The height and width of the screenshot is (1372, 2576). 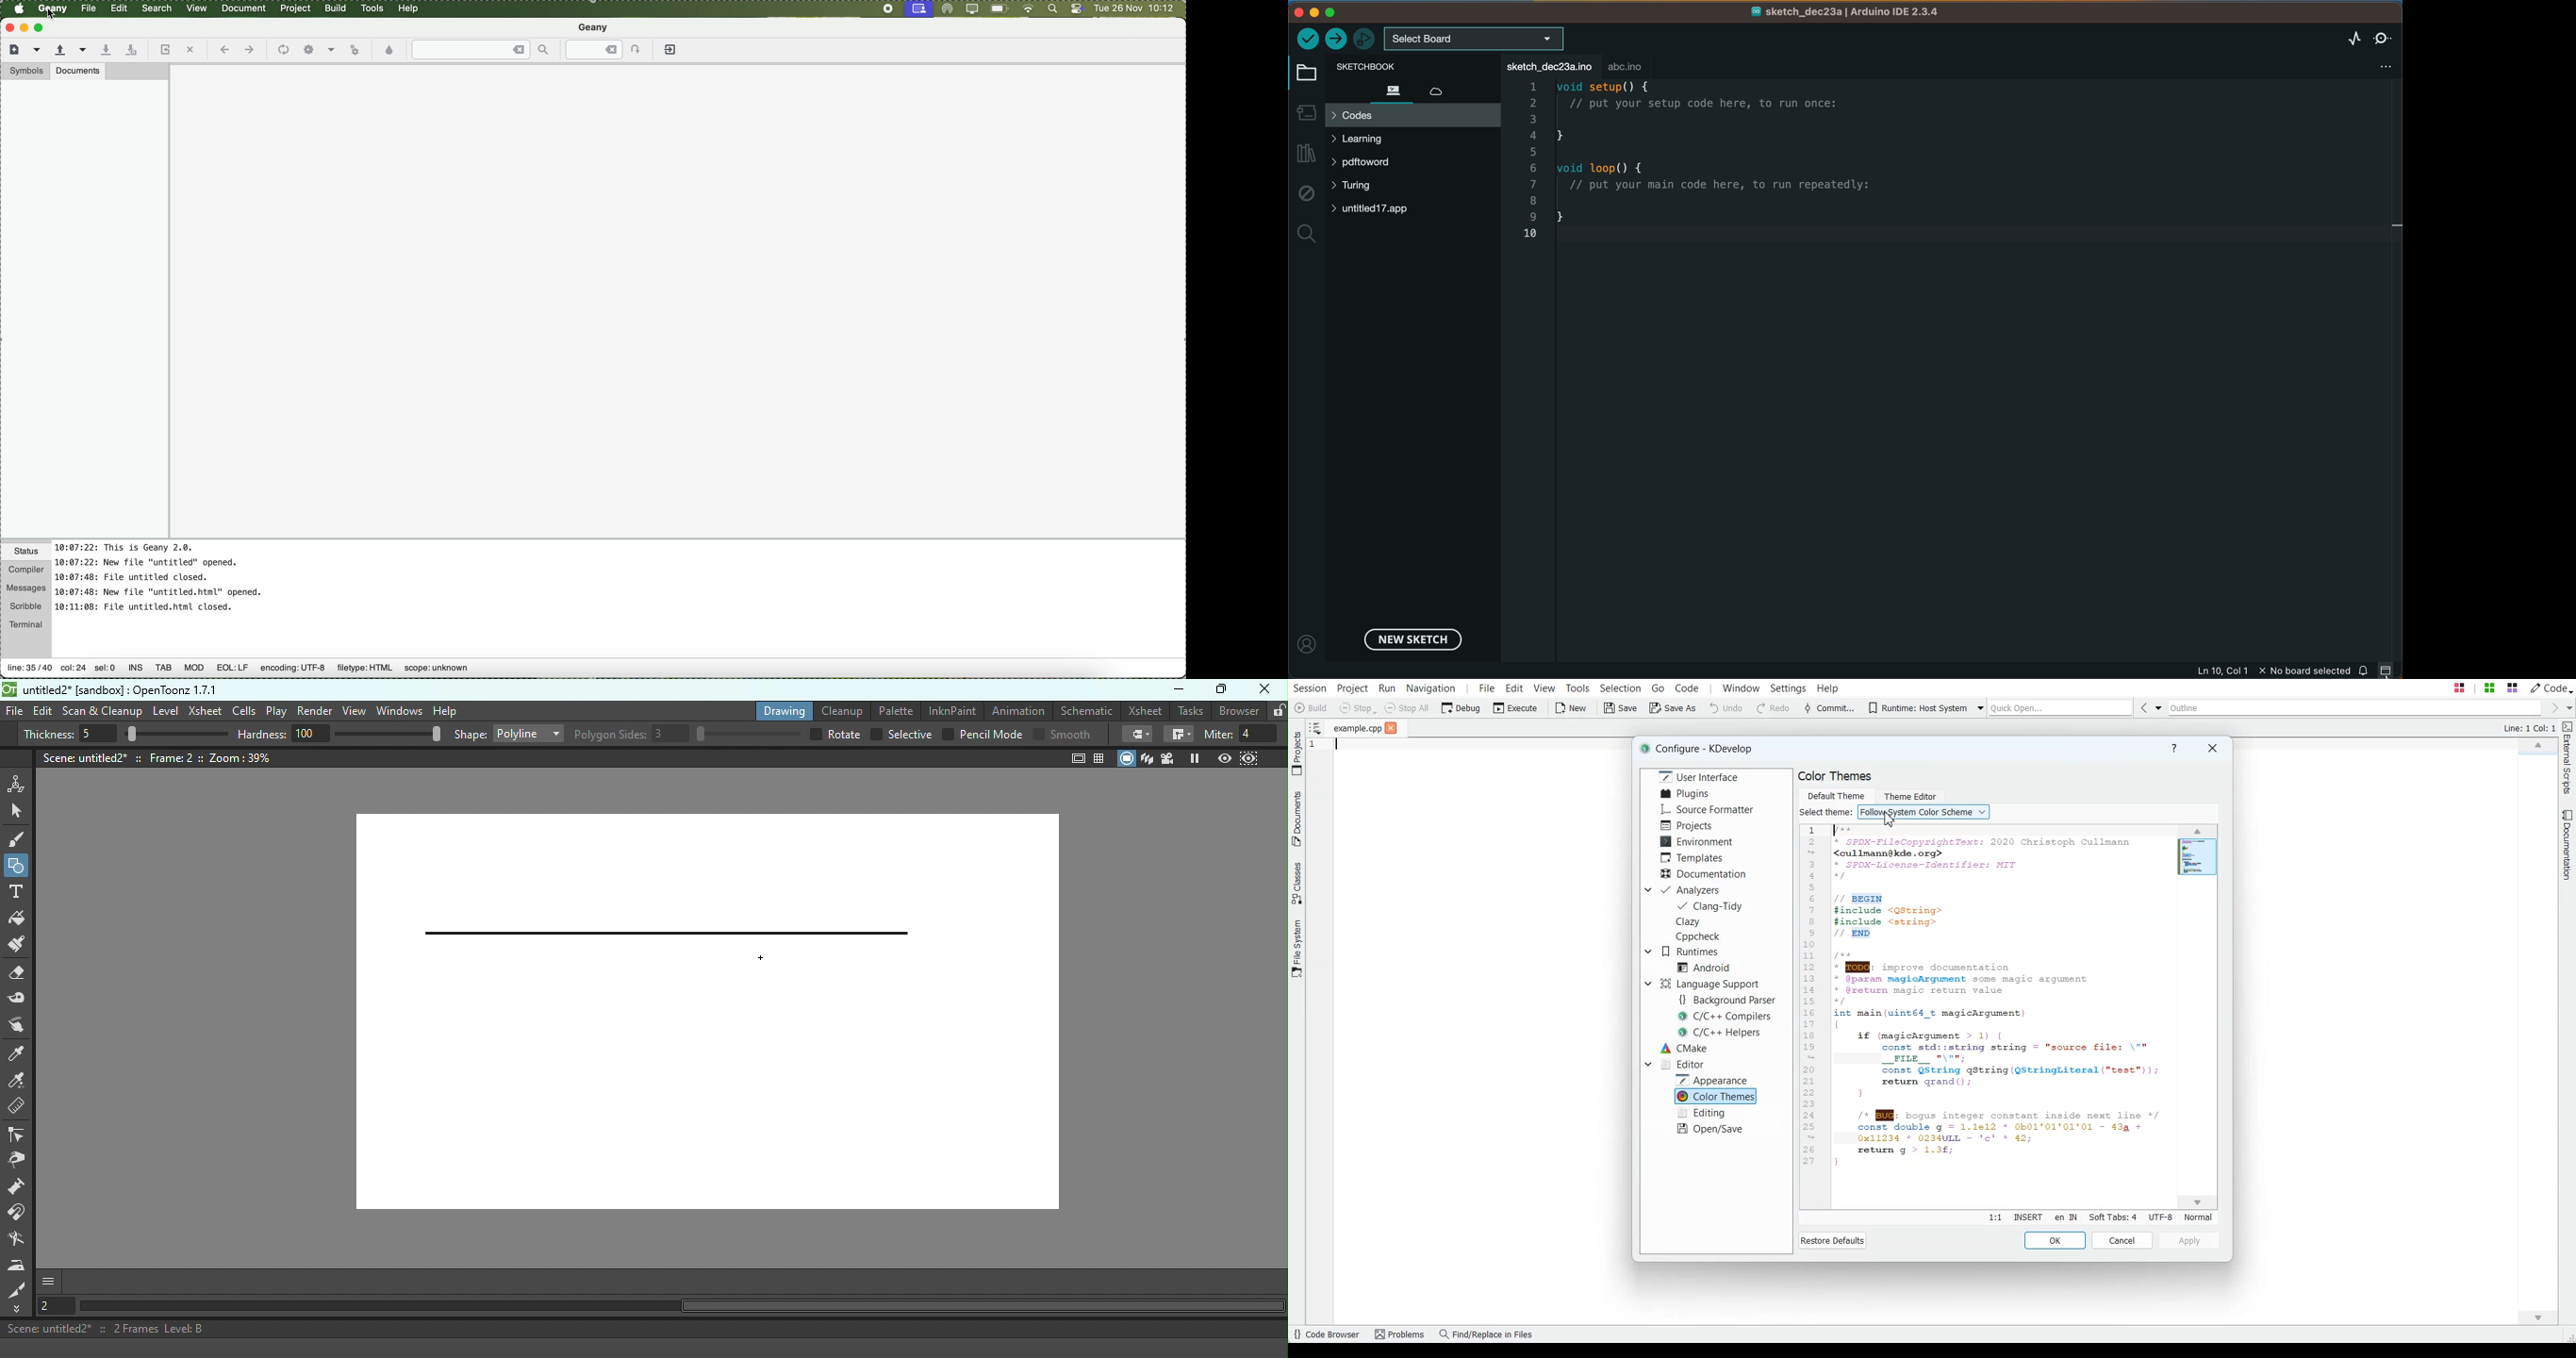 I want to click on Pinch tool, so click(x=22, y=1161).